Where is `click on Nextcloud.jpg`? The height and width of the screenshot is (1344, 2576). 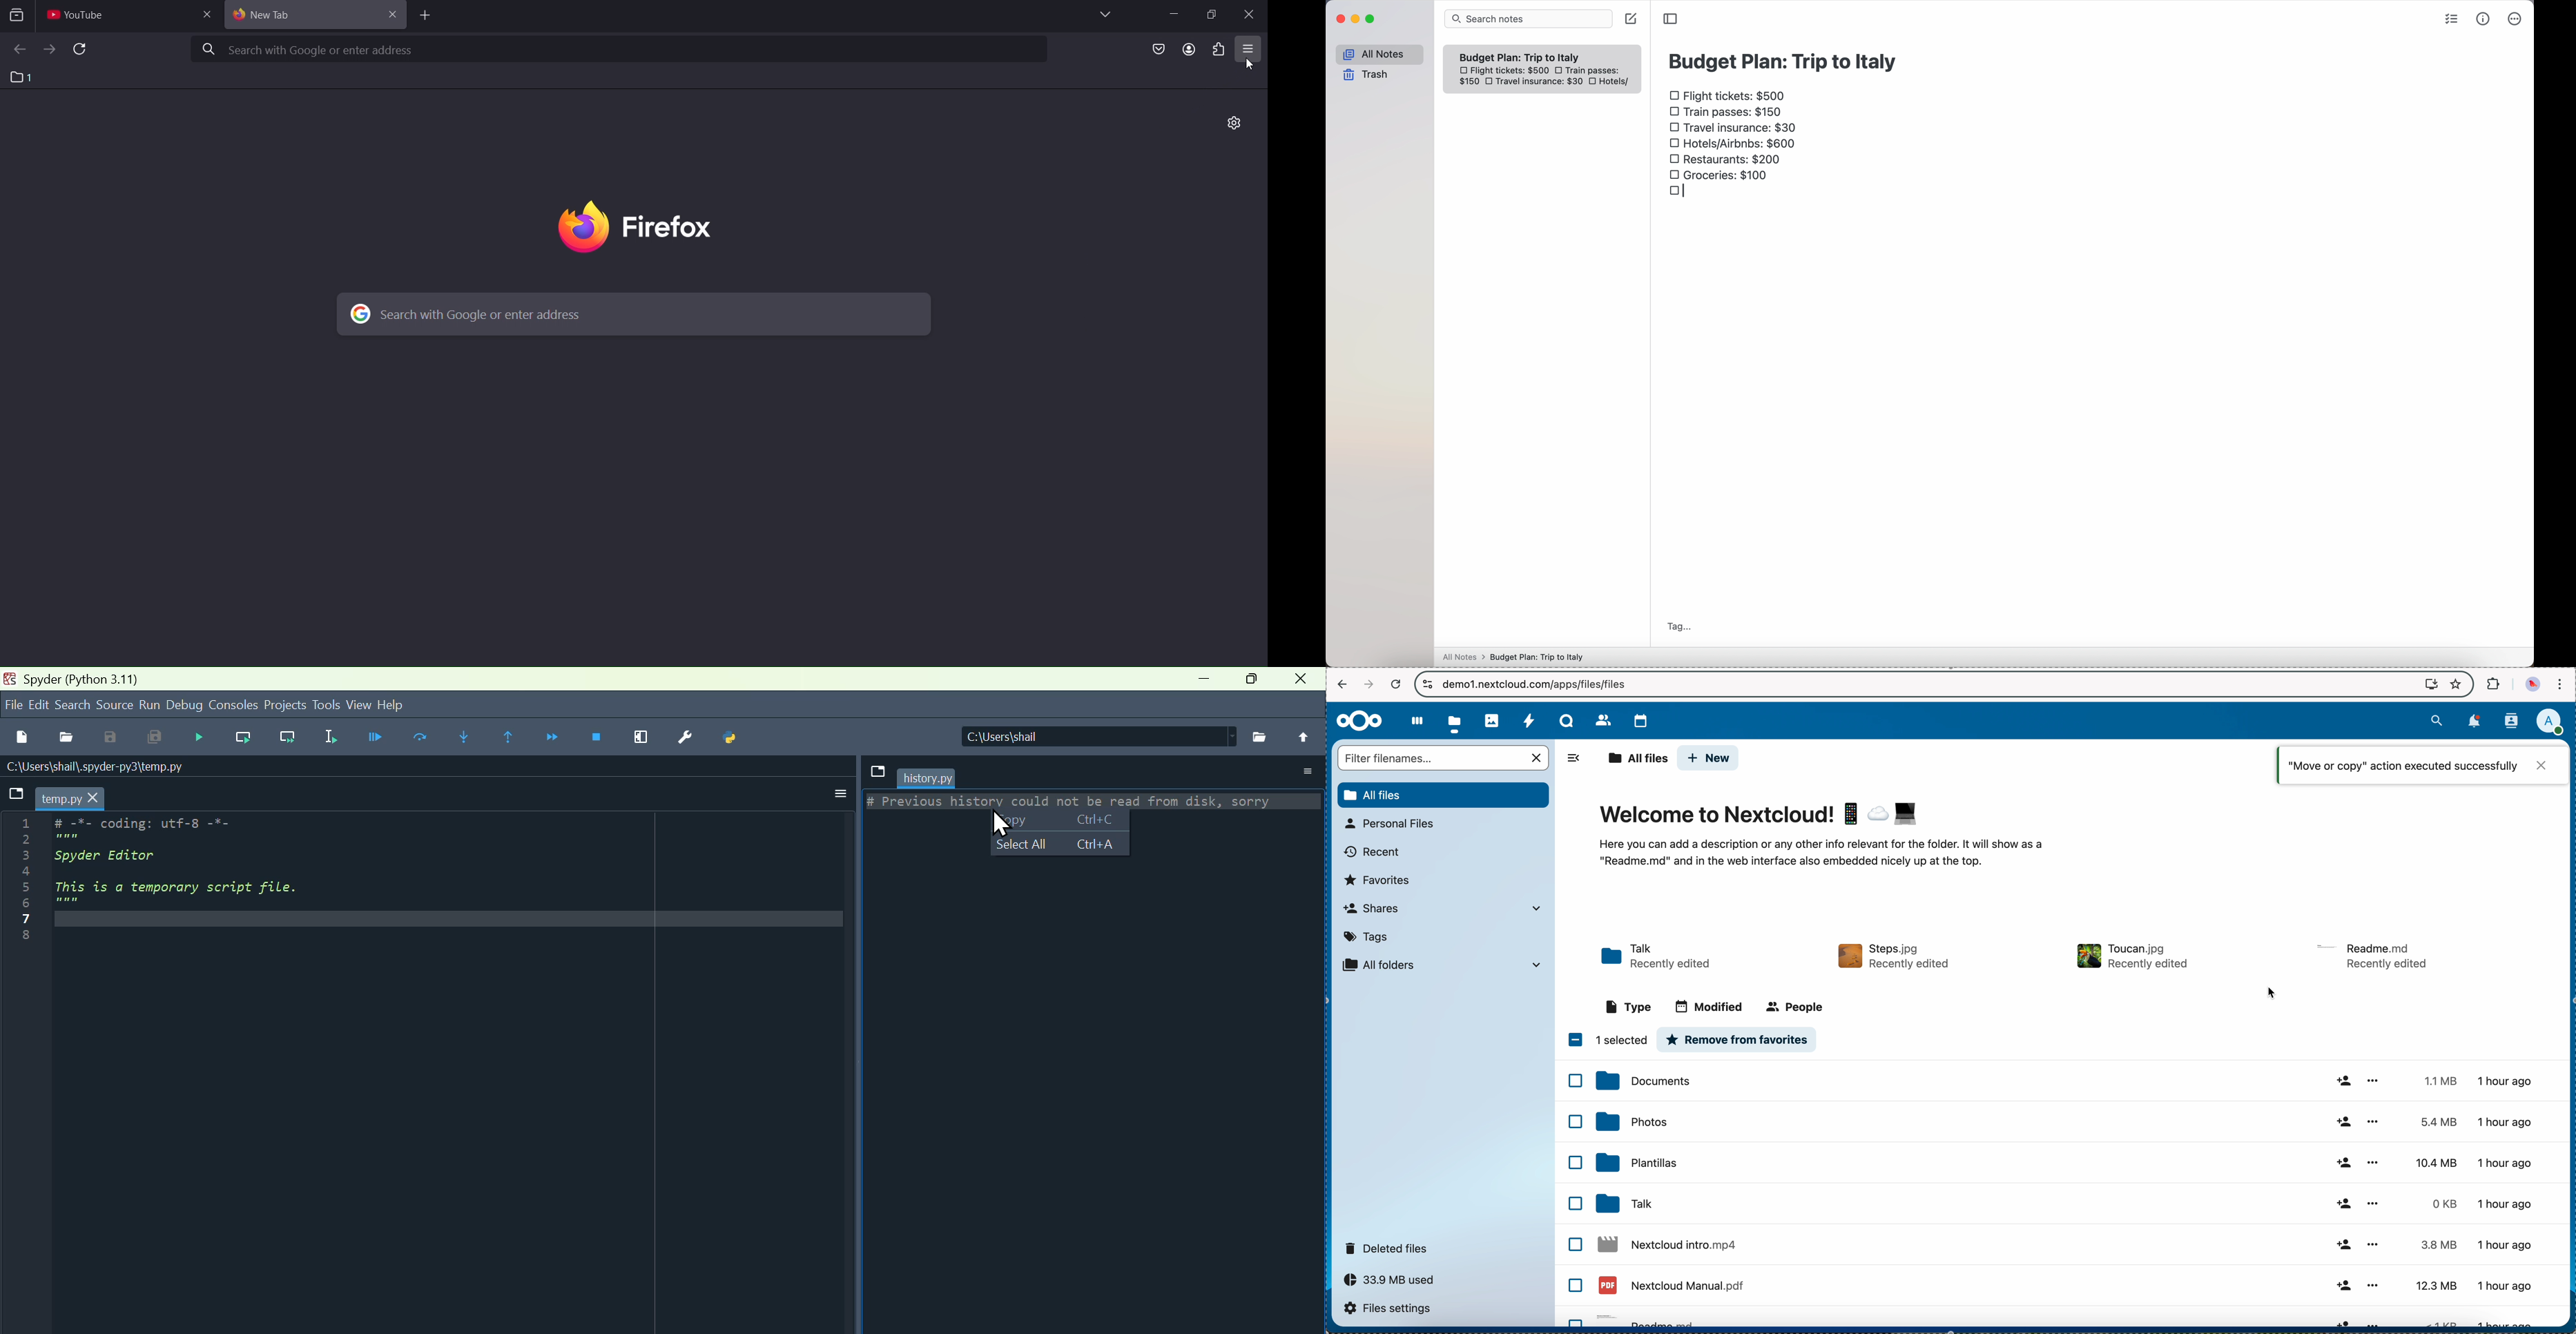
click on Nextcloud.jpg is located at coordinates (2066, 1204).